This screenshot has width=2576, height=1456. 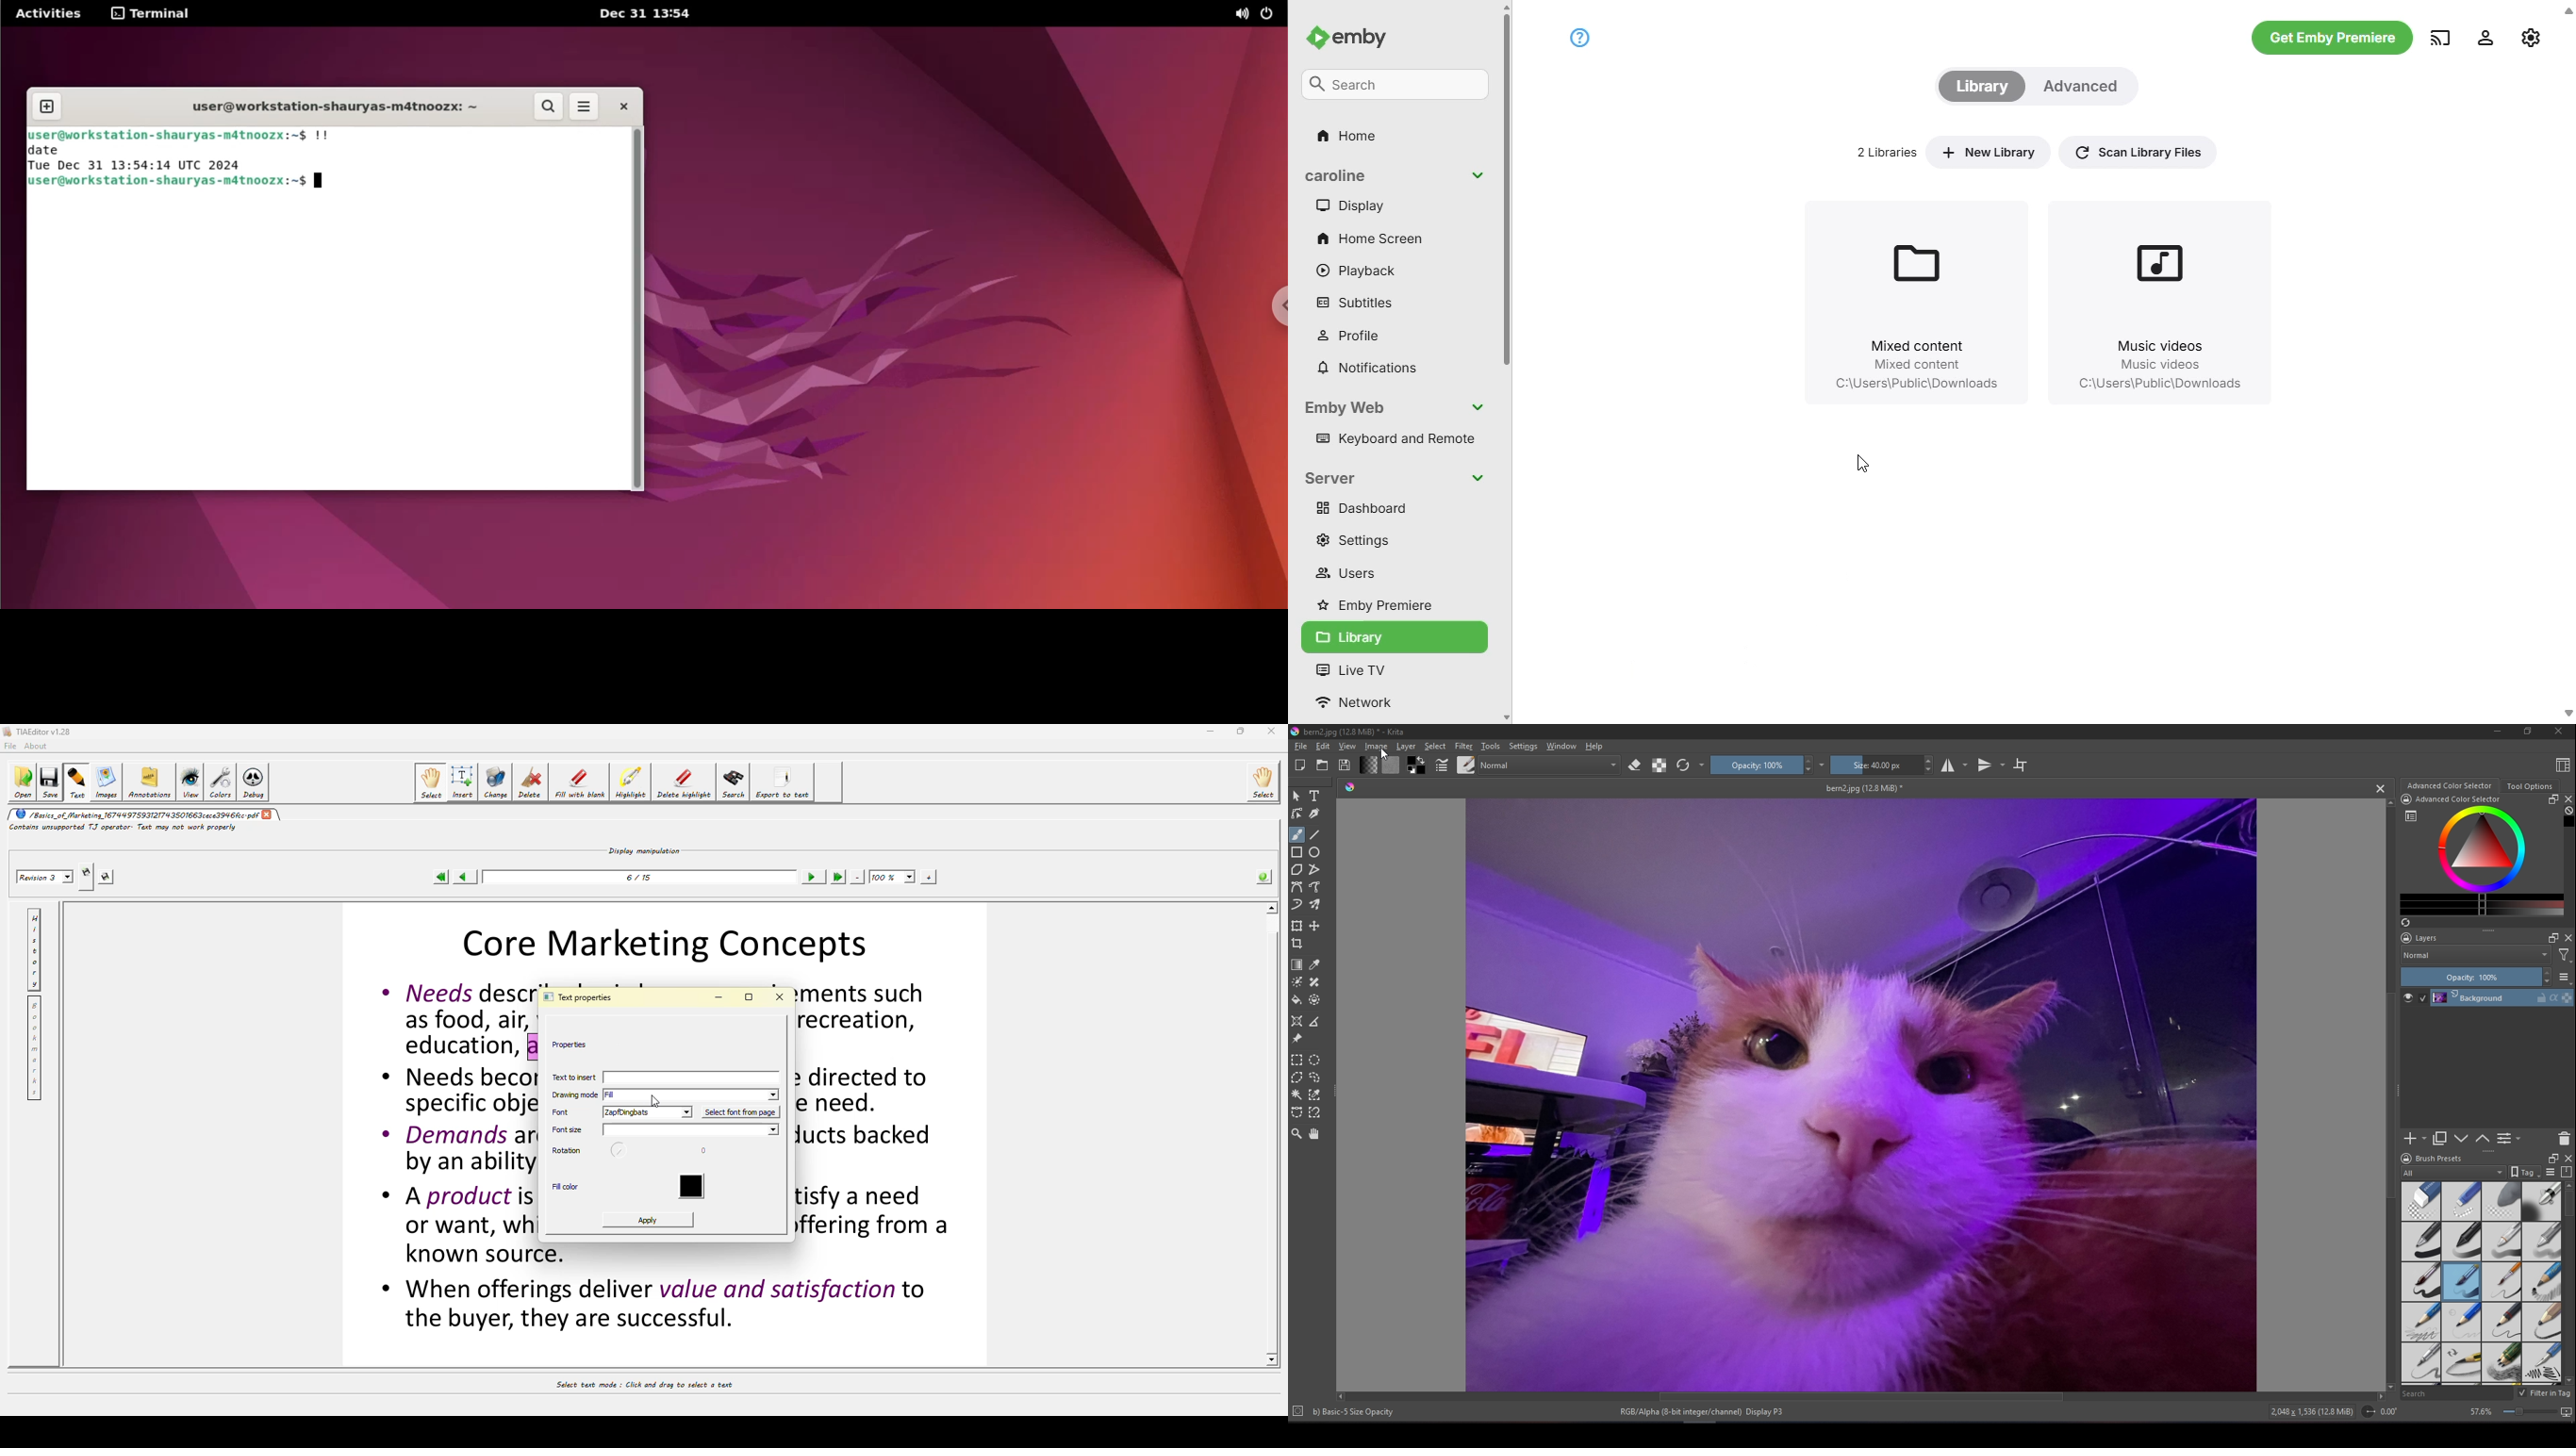 What do you see at coordinates (2567, 1158) in the screenshot?
I see `Close brush docker` at bounding box center [2567, 1158].